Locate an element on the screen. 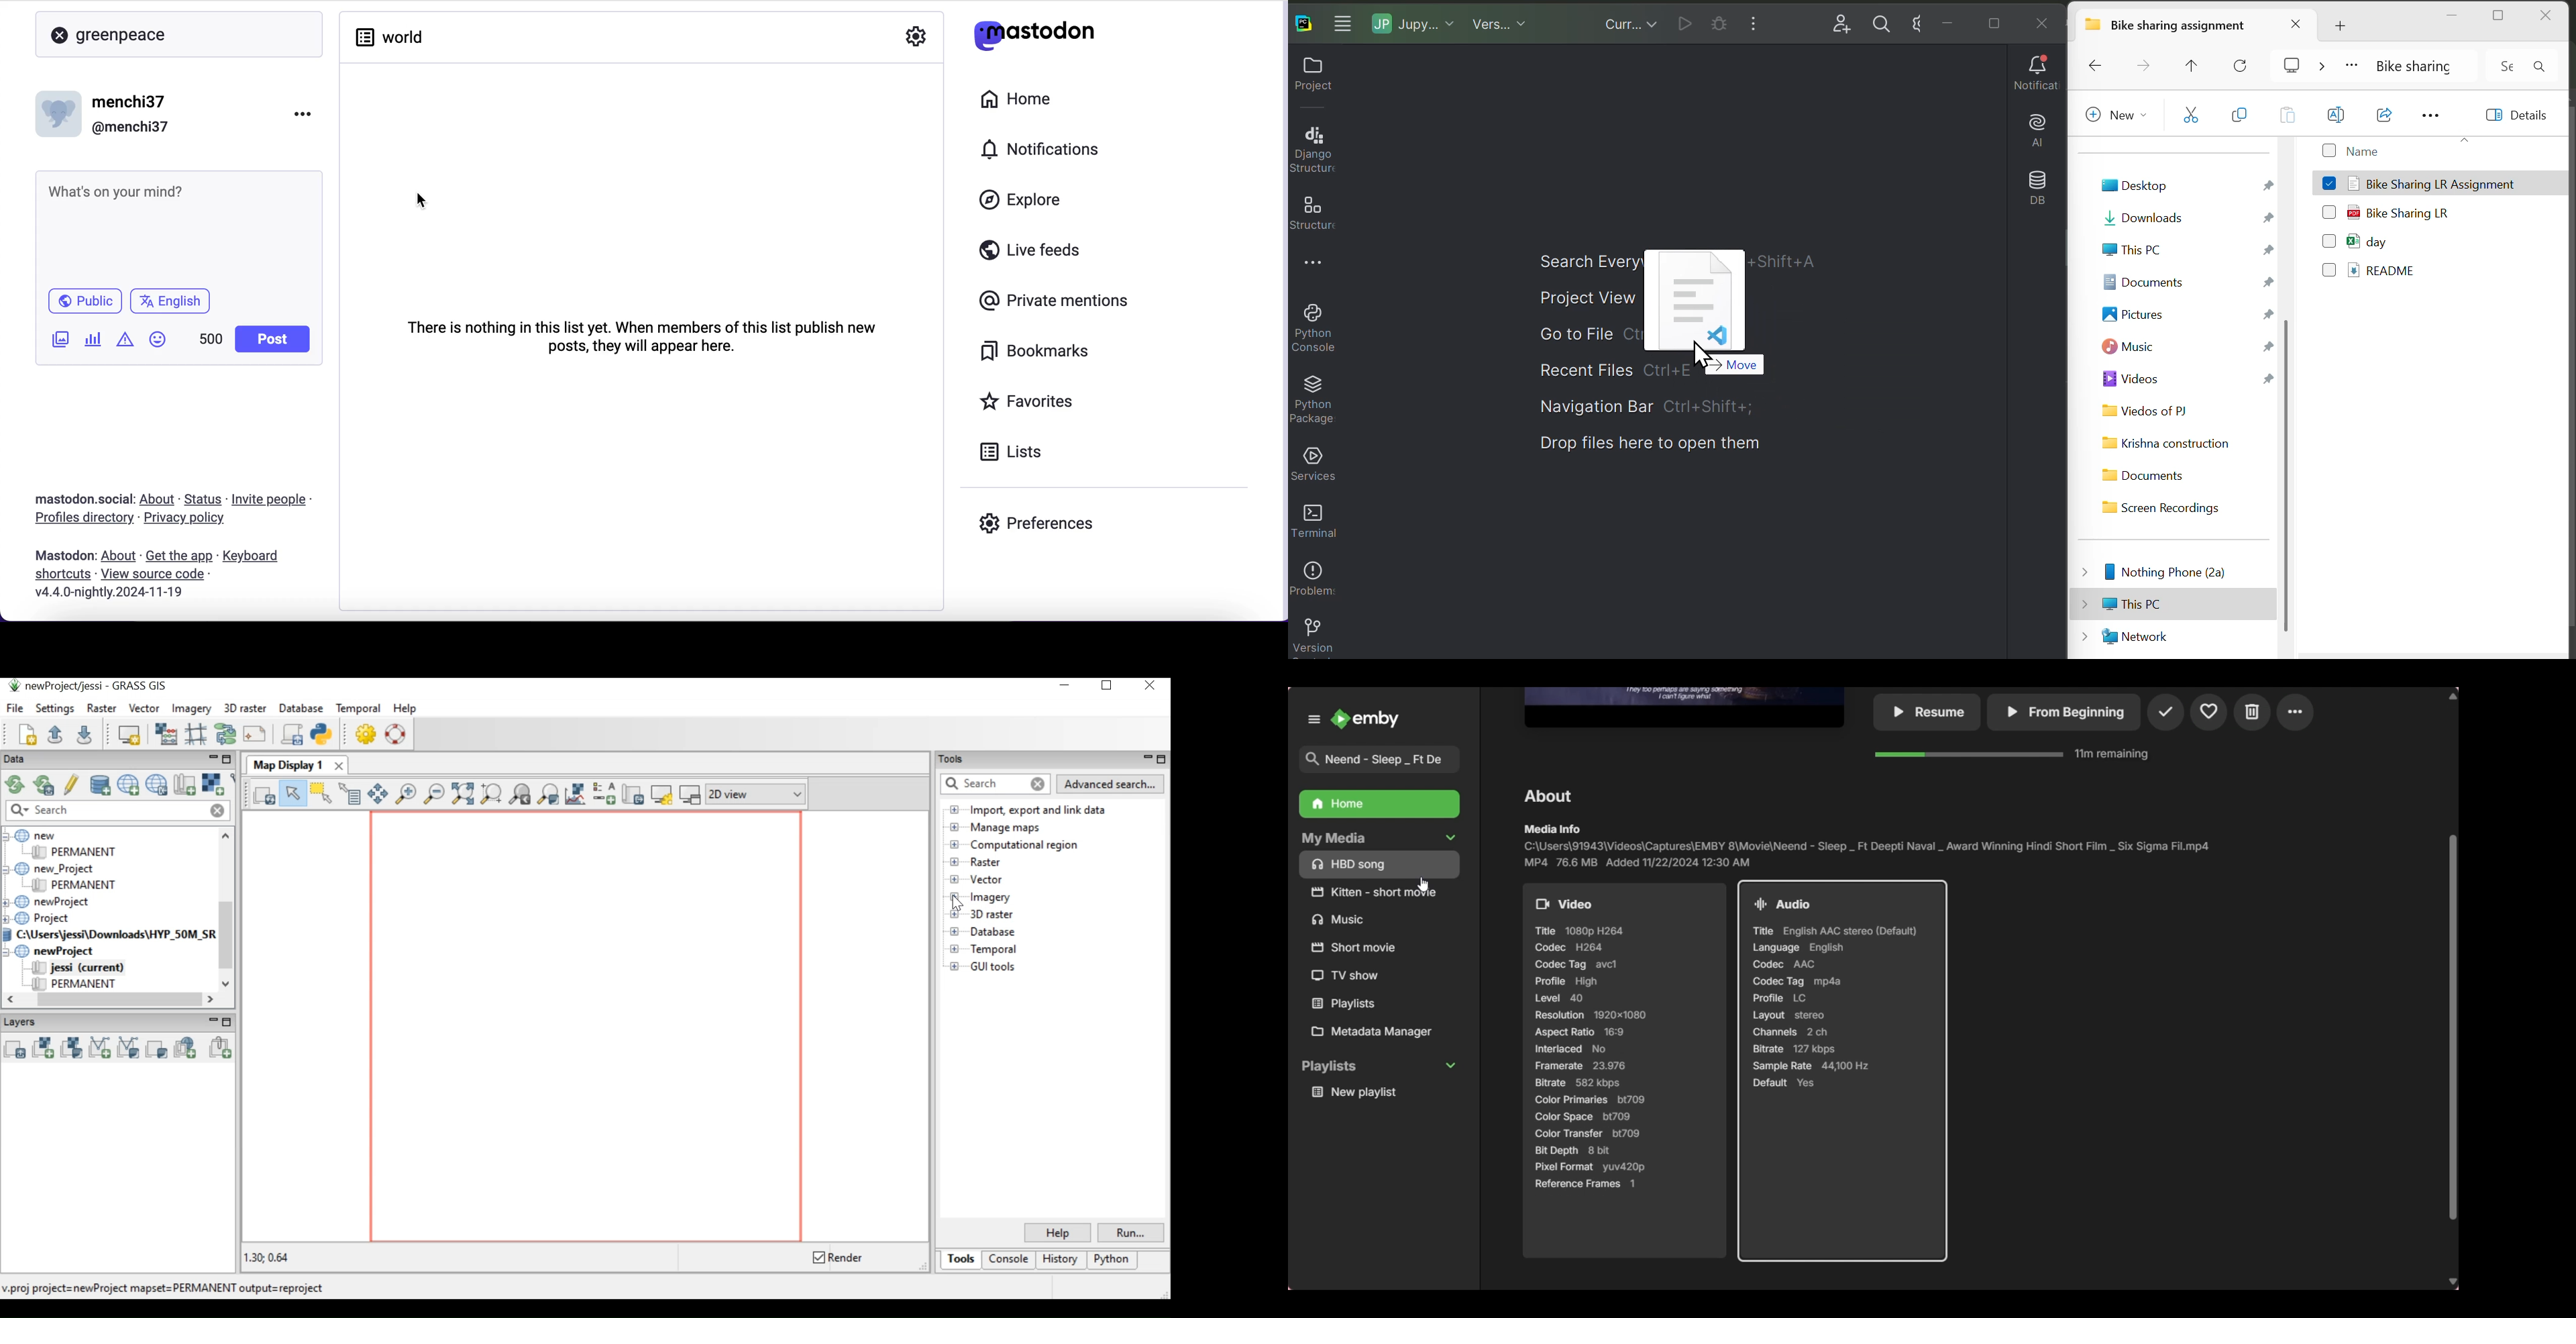 Image resolution: width=2576 pixels, height=1344 pixels. checkbox is located at coordinates (2329, 208).